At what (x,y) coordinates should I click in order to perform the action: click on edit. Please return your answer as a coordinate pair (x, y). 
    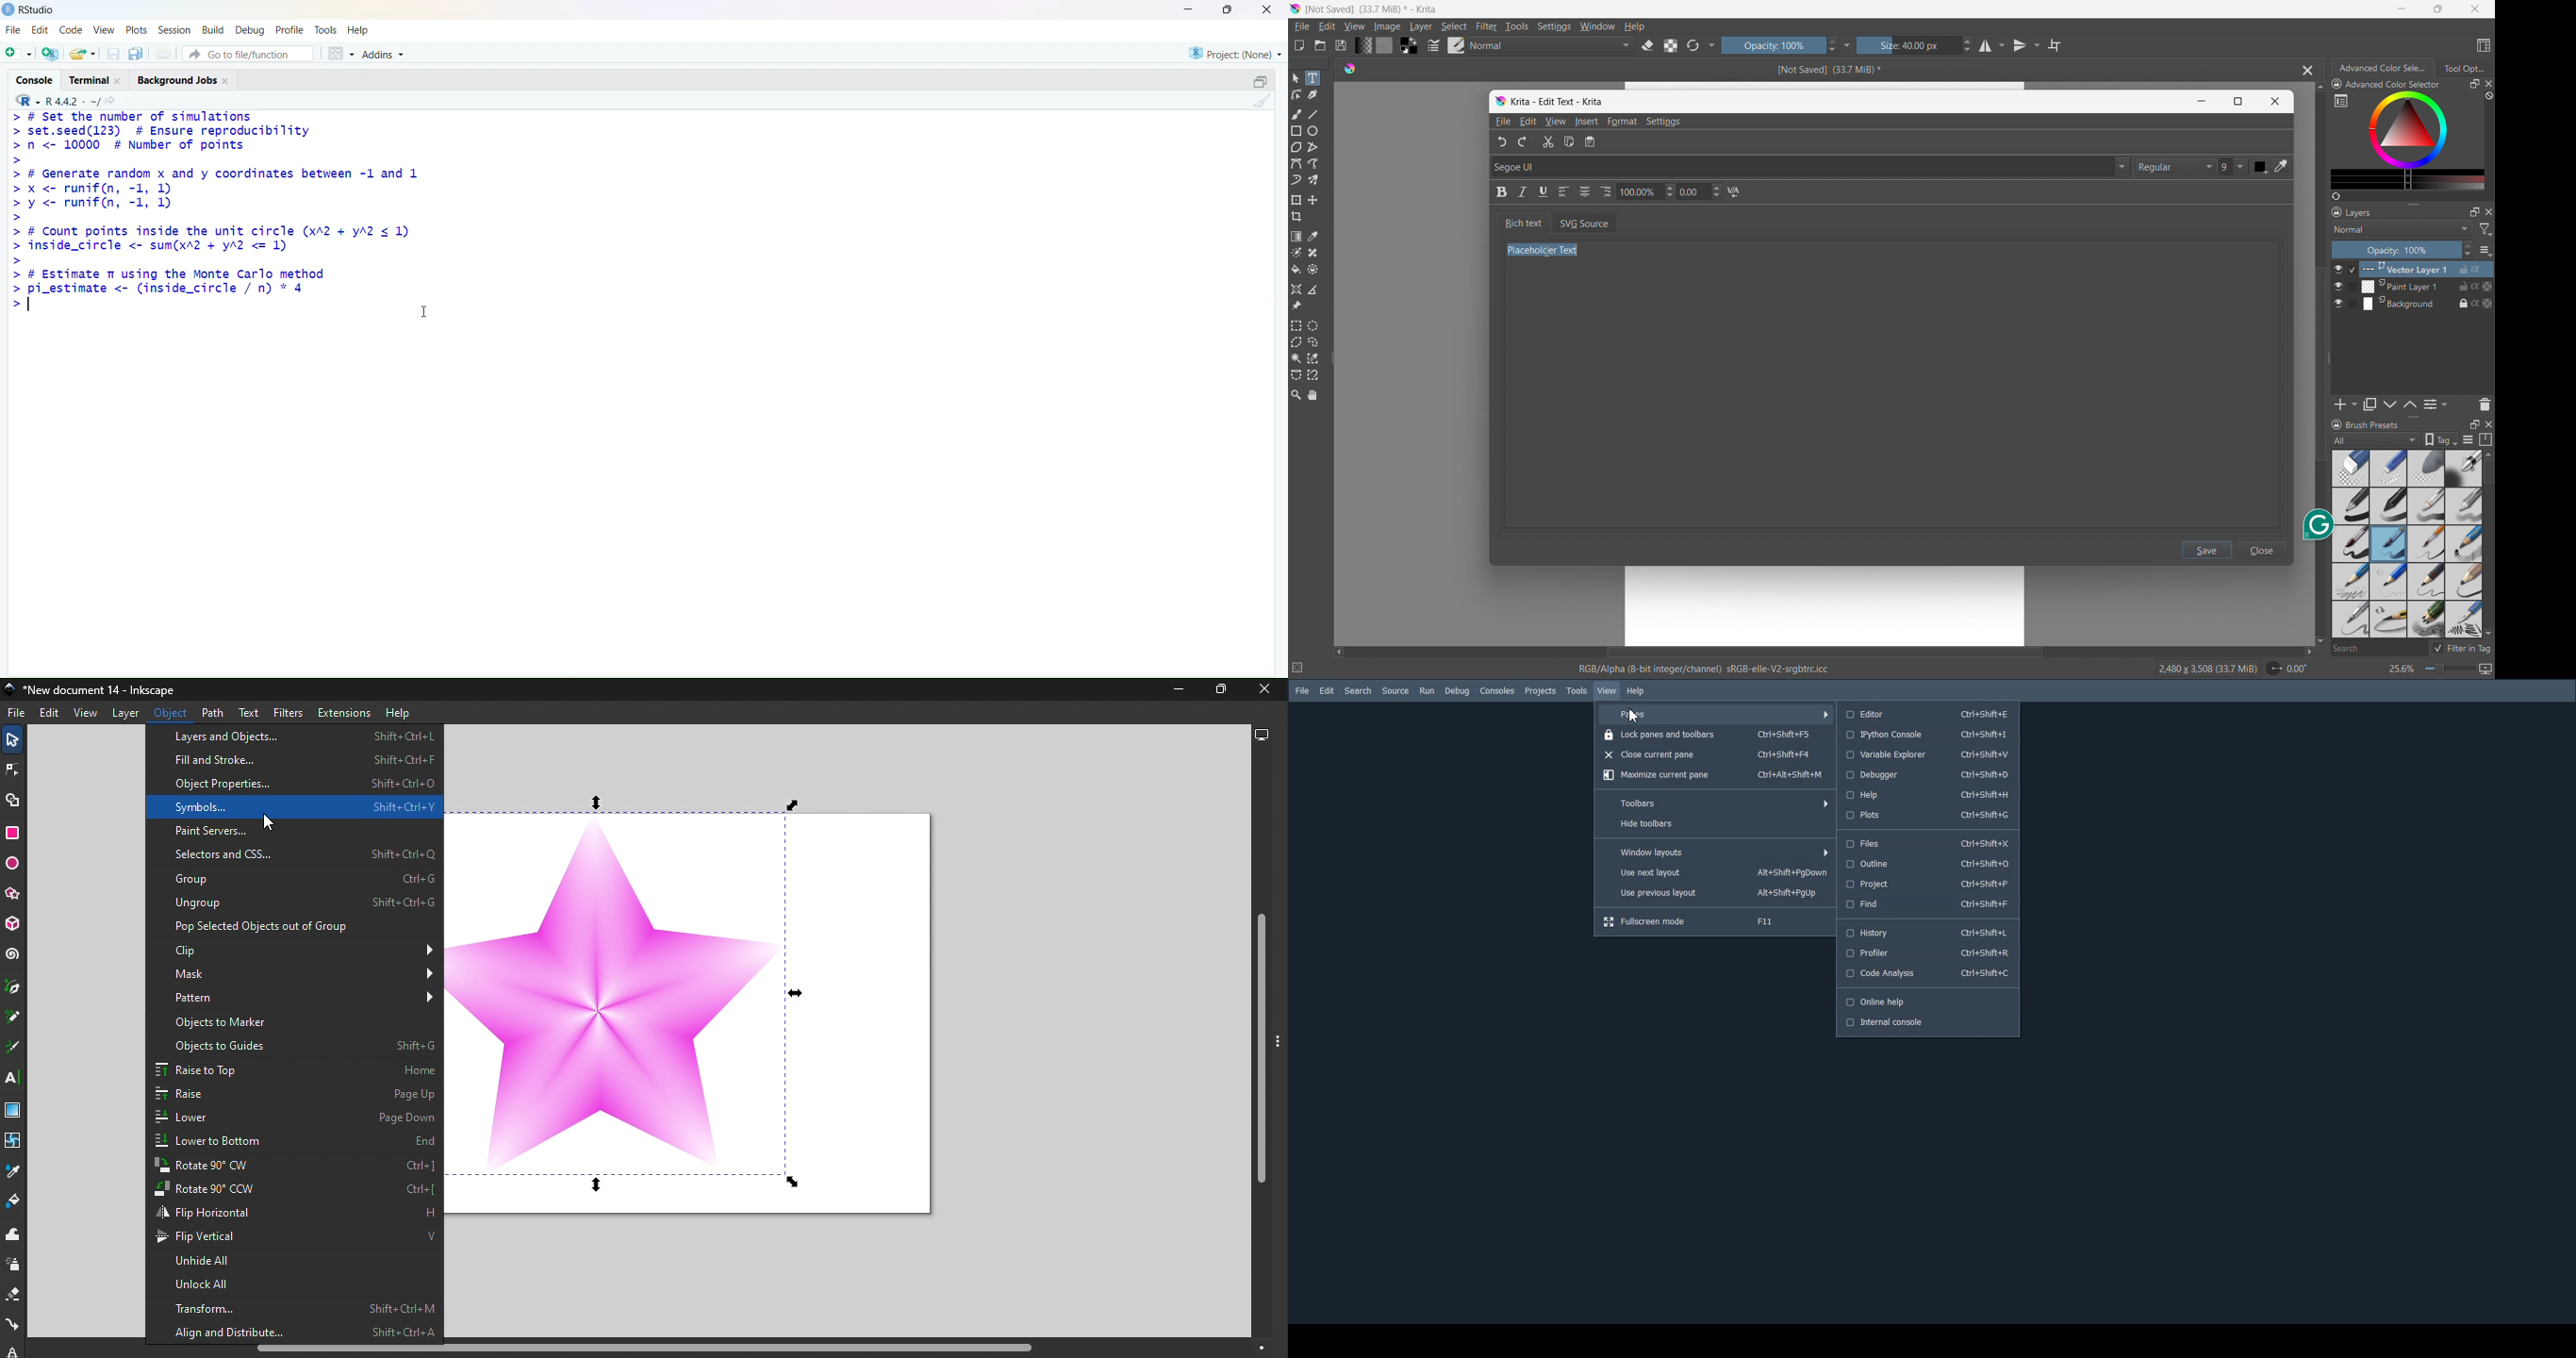
    Looking at the image, I should click on (1326, 27).